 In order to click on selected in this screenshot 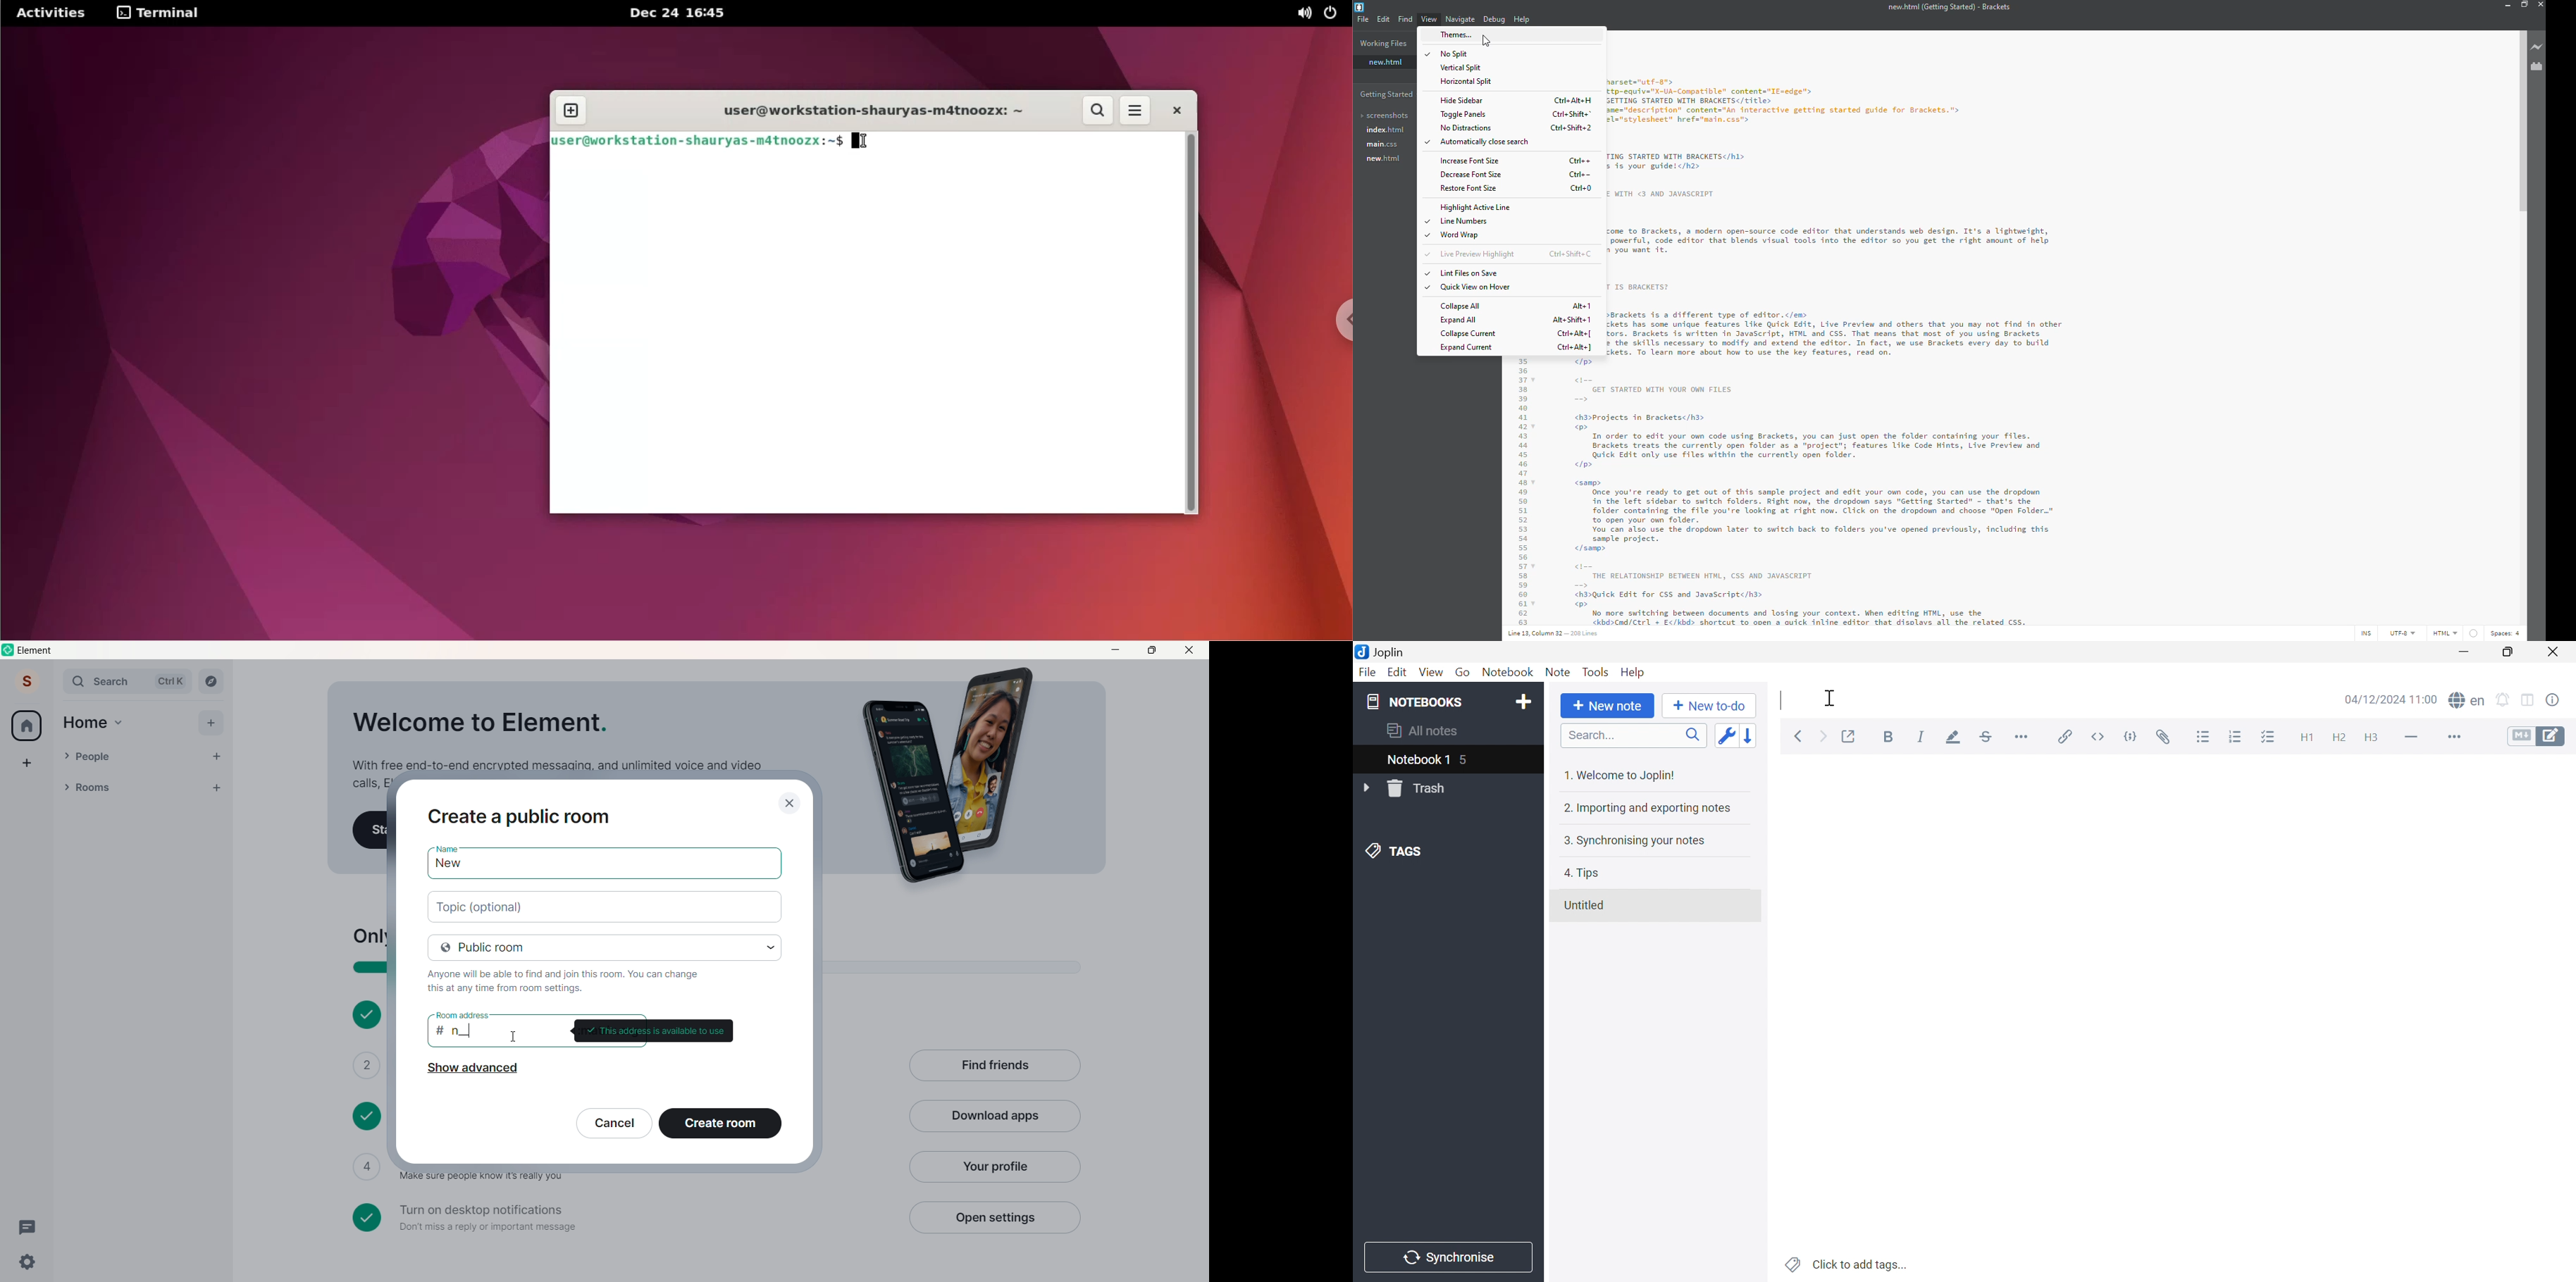, I will do `click(1427, 54)`.